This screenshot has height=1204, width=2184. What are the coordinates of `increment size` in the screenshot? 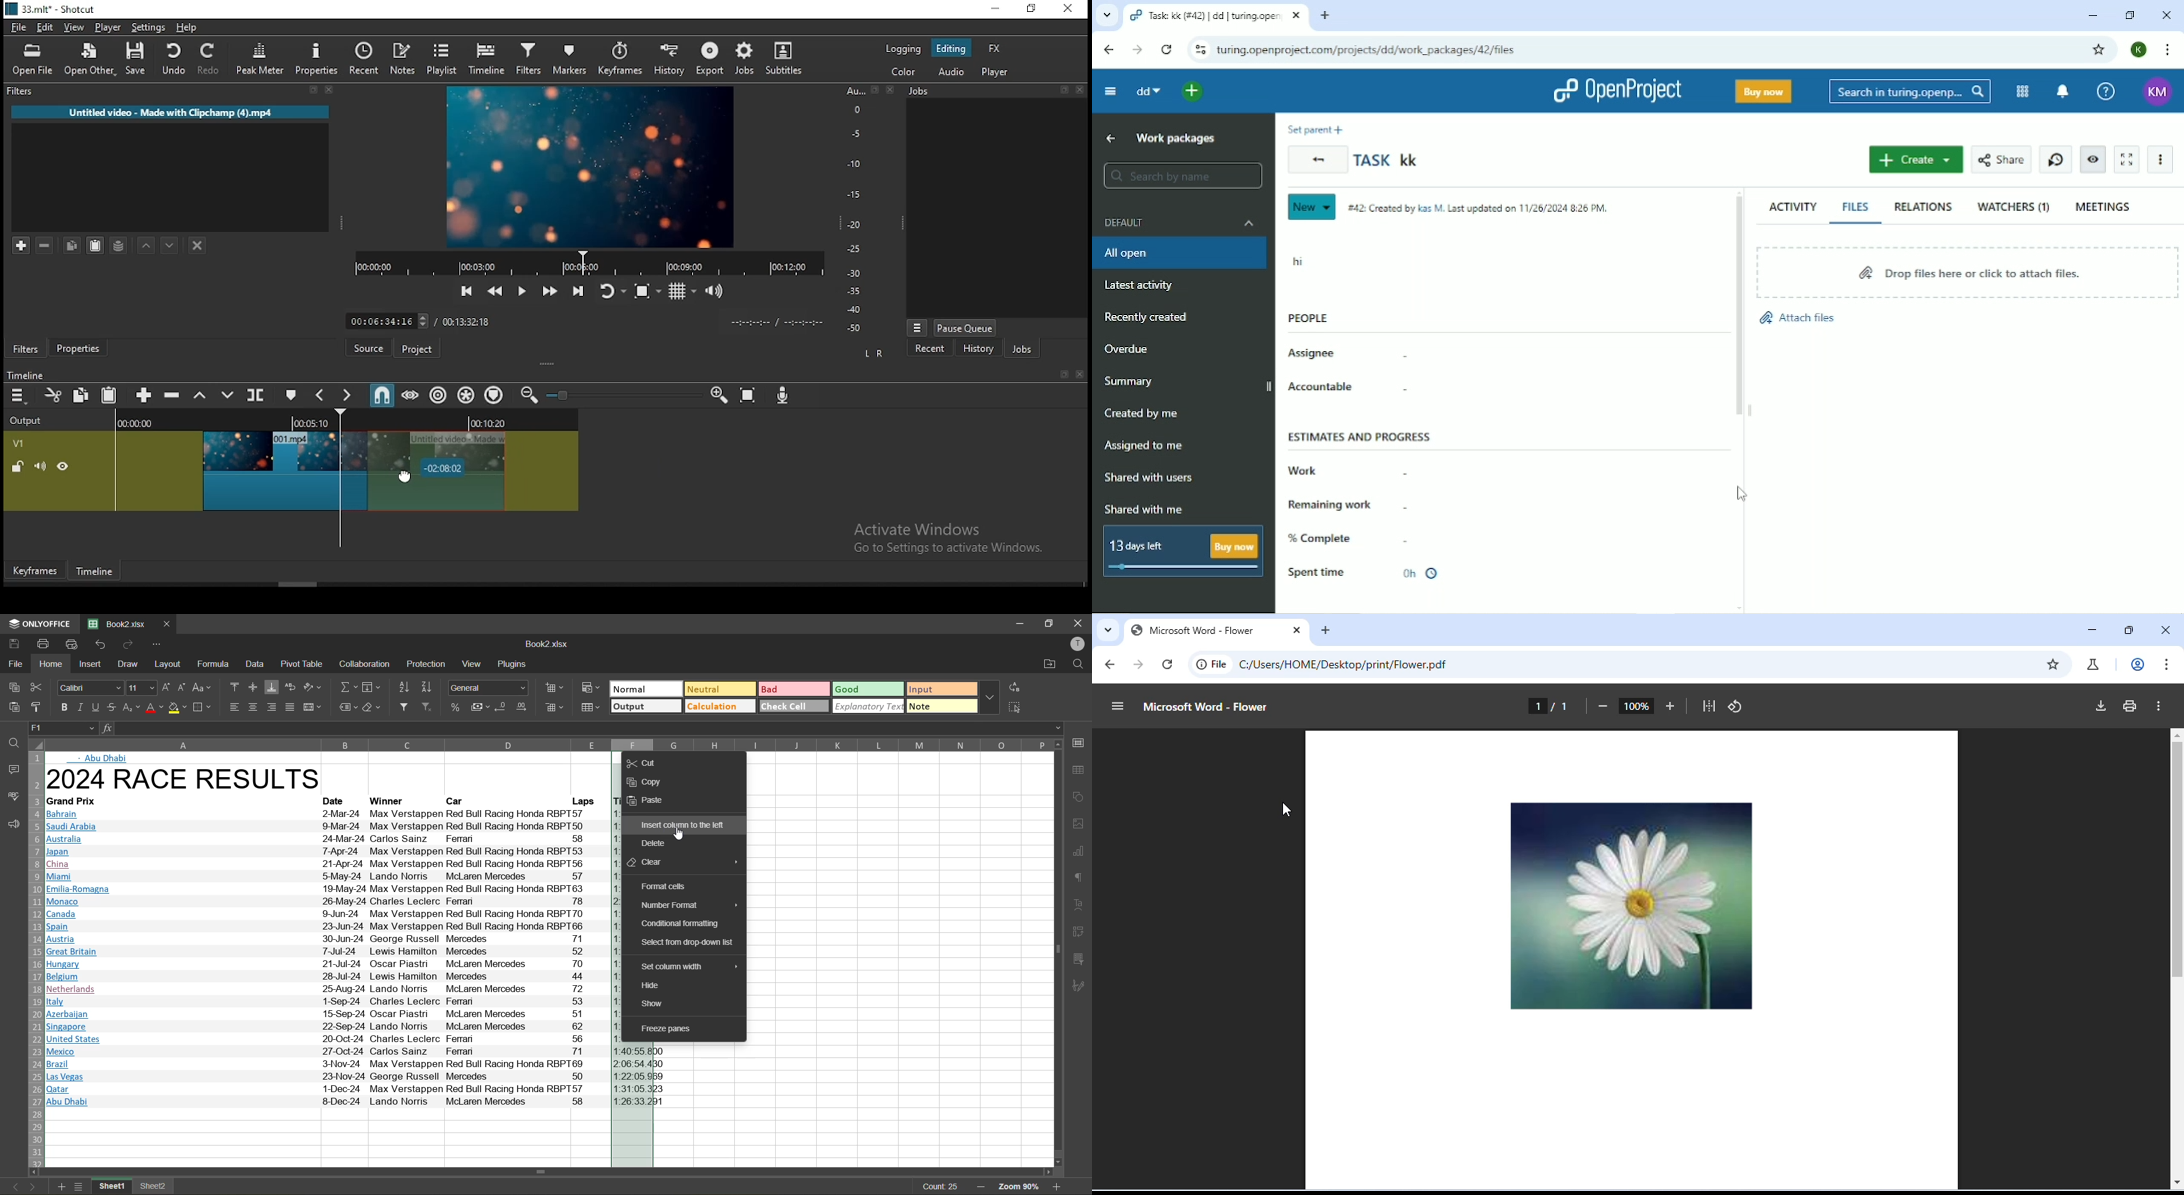 It's located at (167, 687).